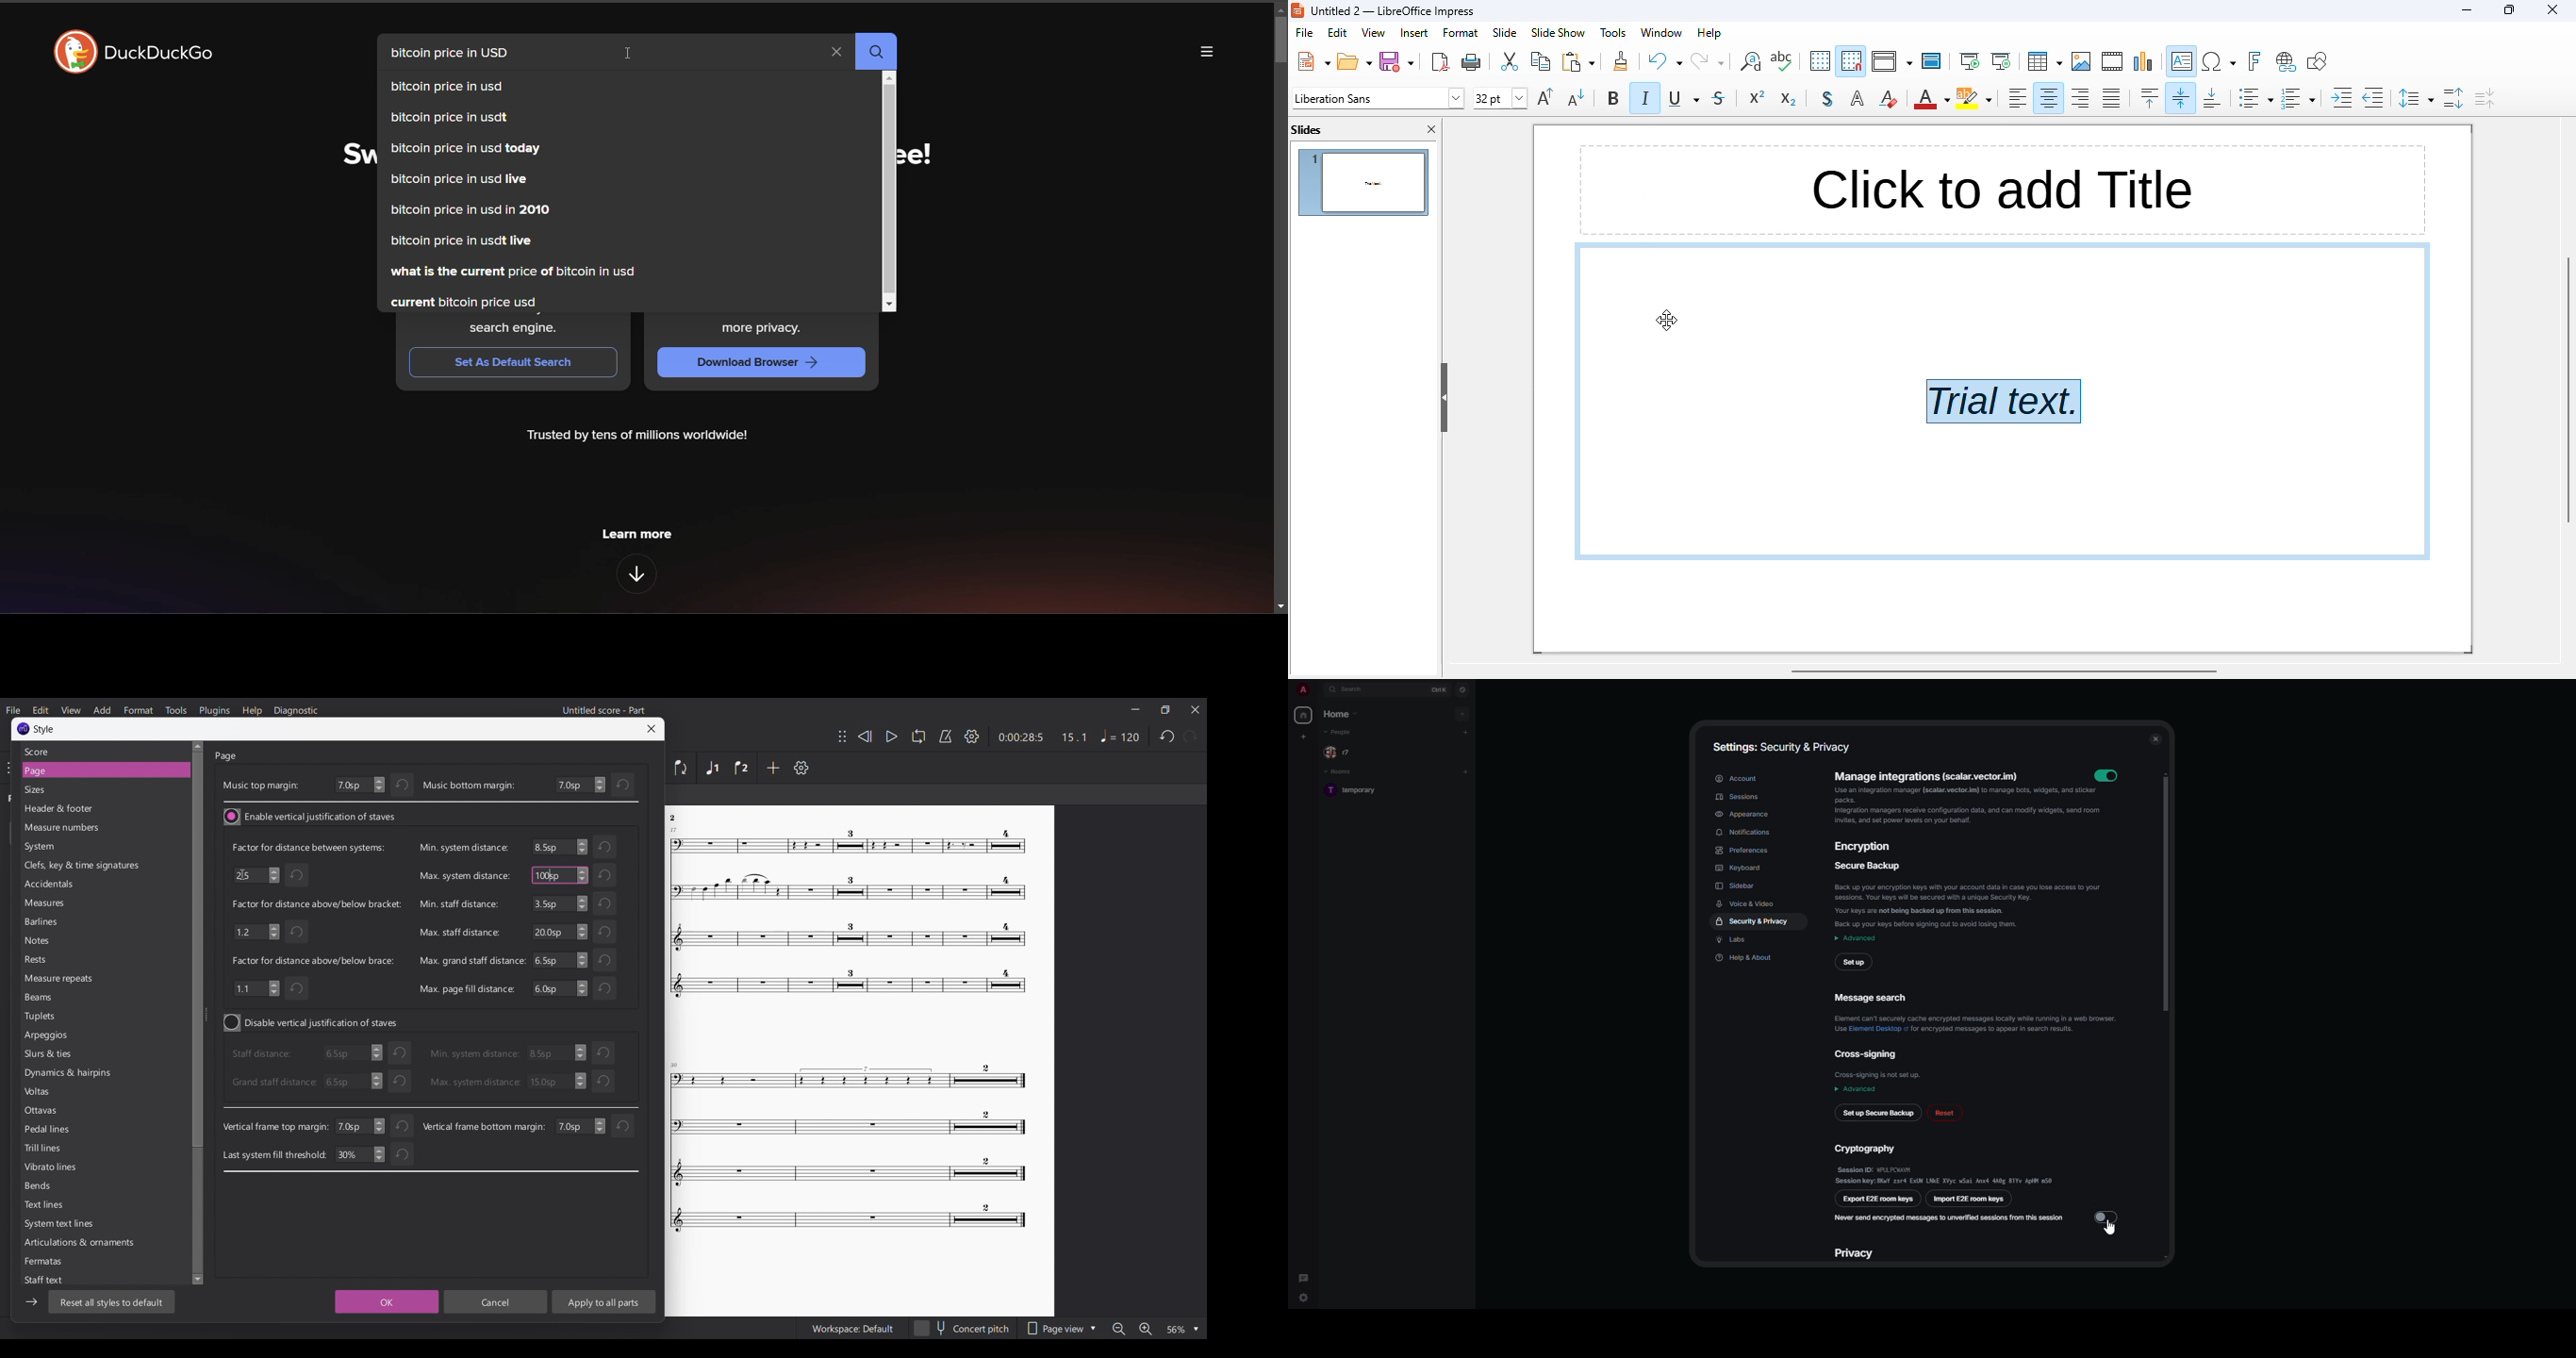 The image size is (2576, 1372). Describe the element at coordinates (1856, 939) in the screenshot. I see `advanced` at that location.